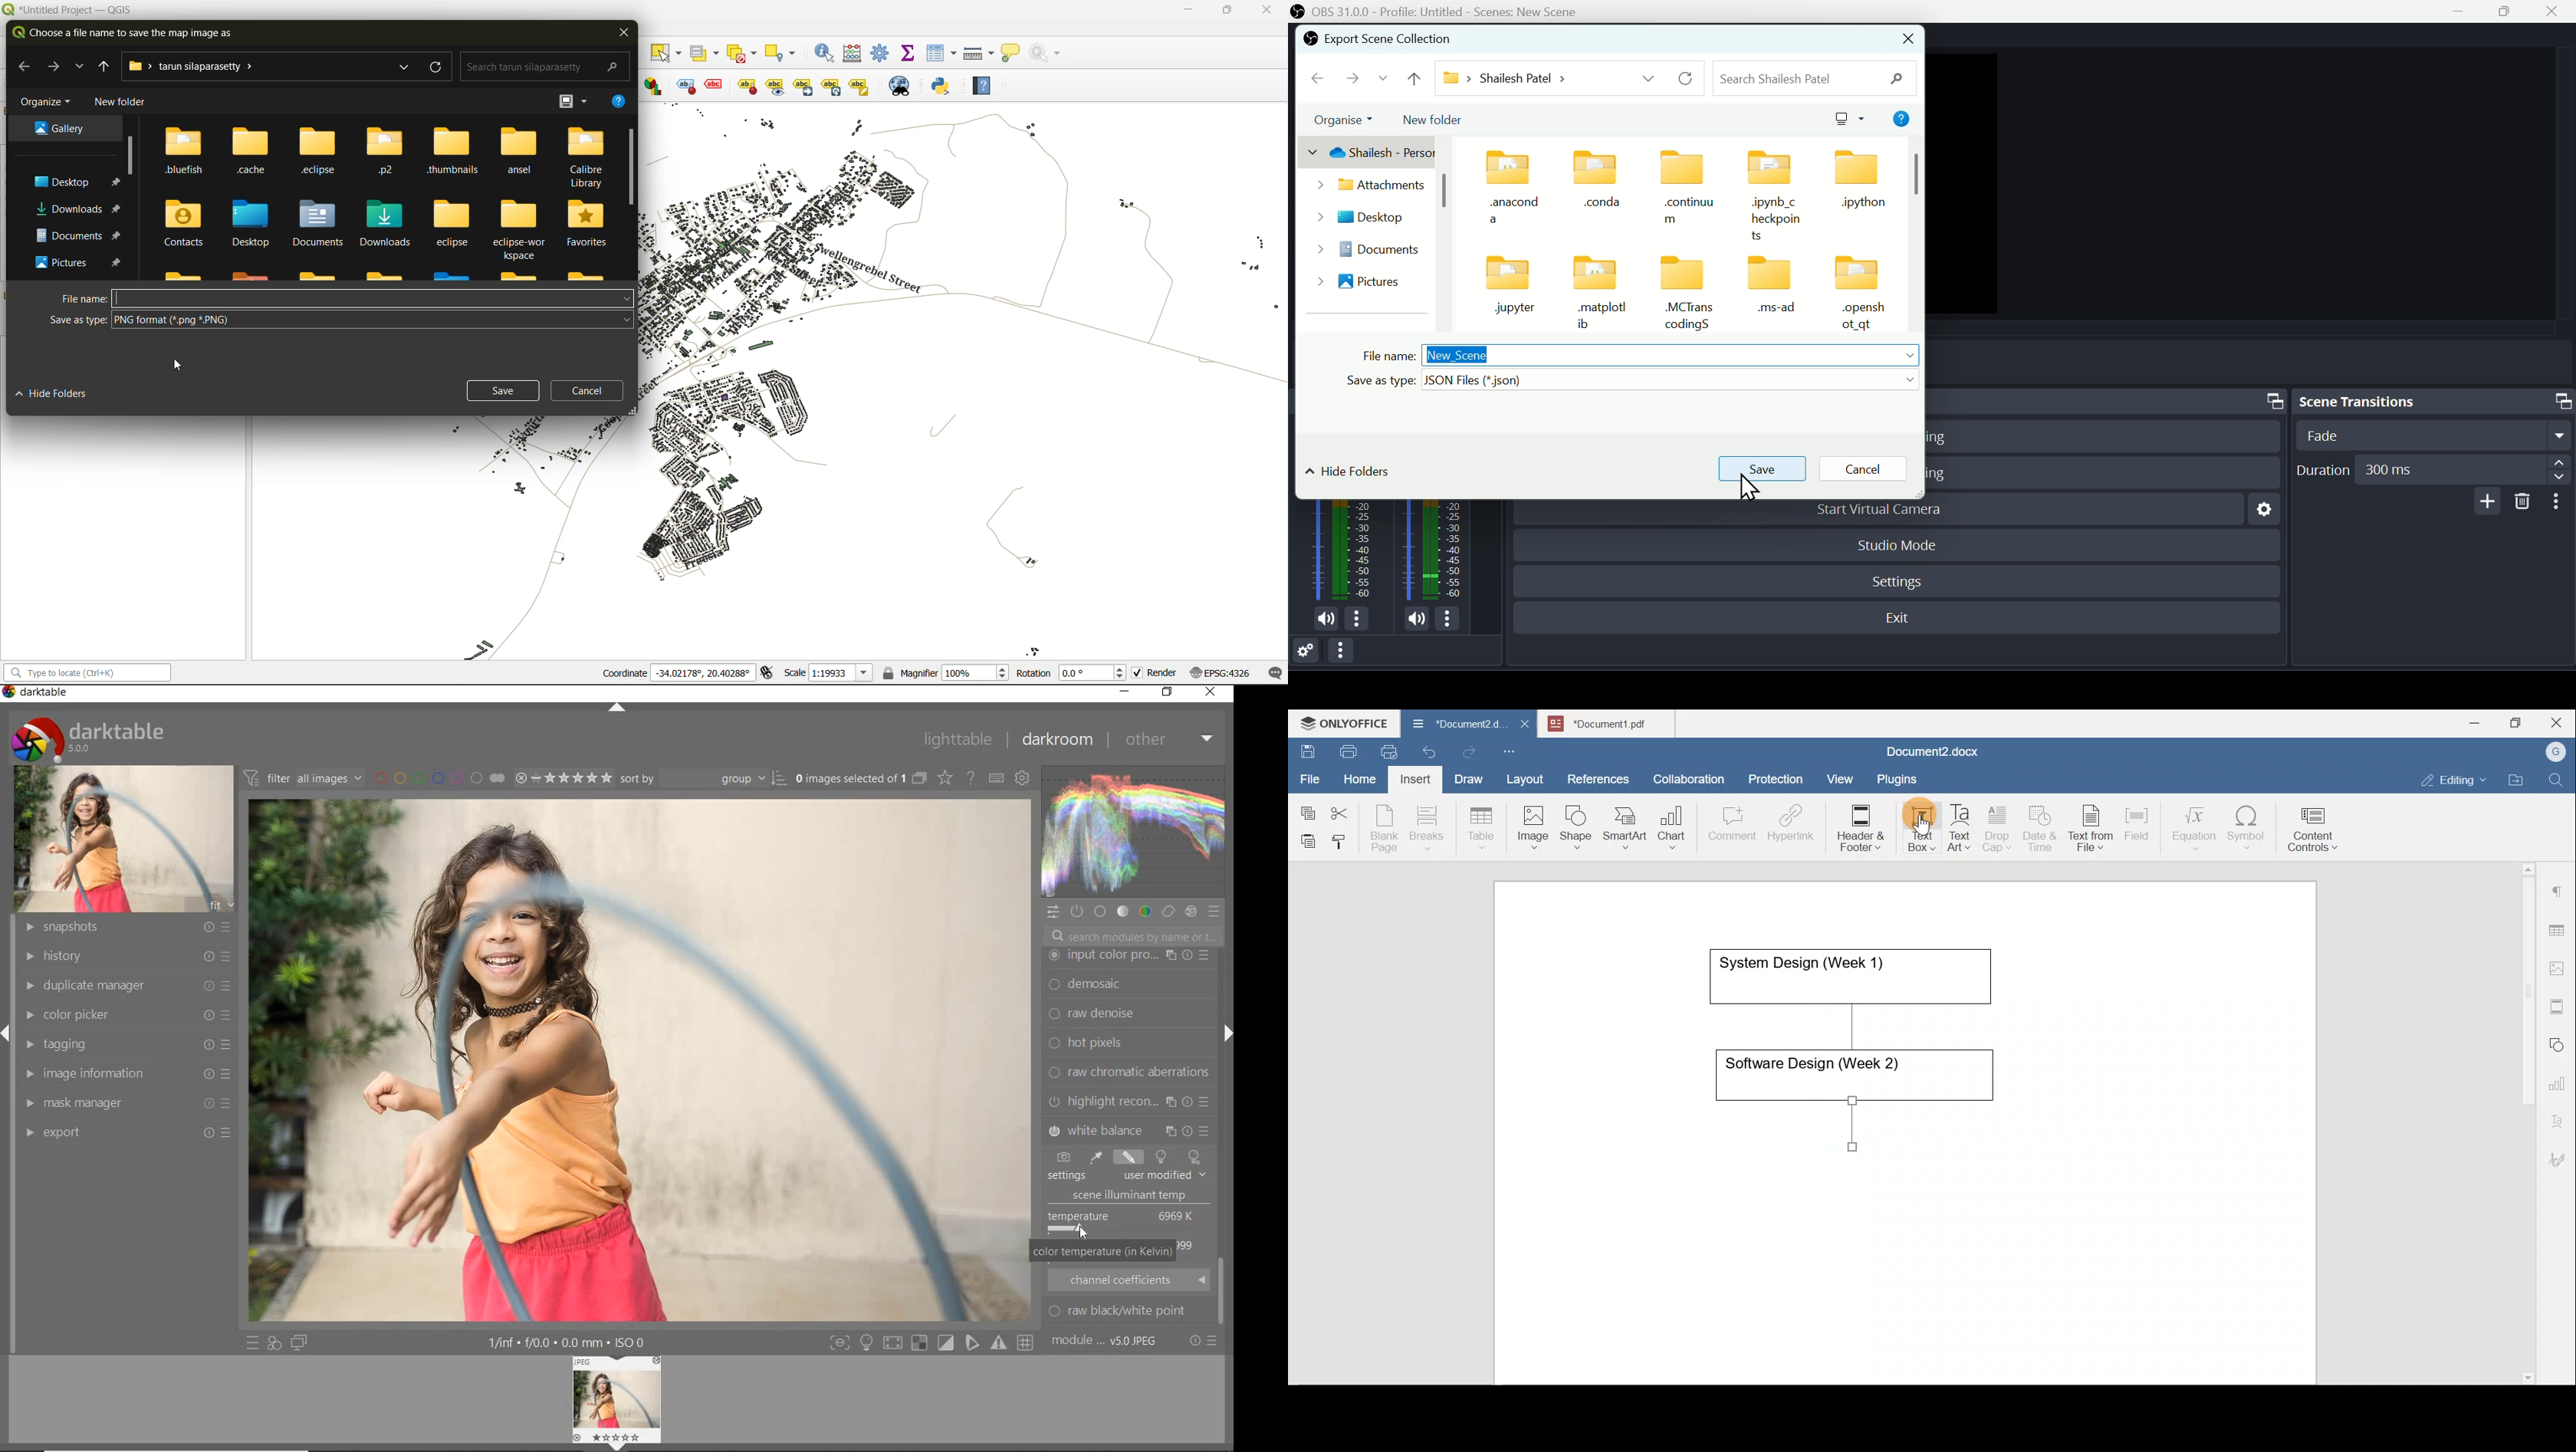 This screenshot has height=1456, width=2576. What do you see at coordinates (1577, 821) in the screenshot?
I see `Shape` at bounding box center [1577, 821].